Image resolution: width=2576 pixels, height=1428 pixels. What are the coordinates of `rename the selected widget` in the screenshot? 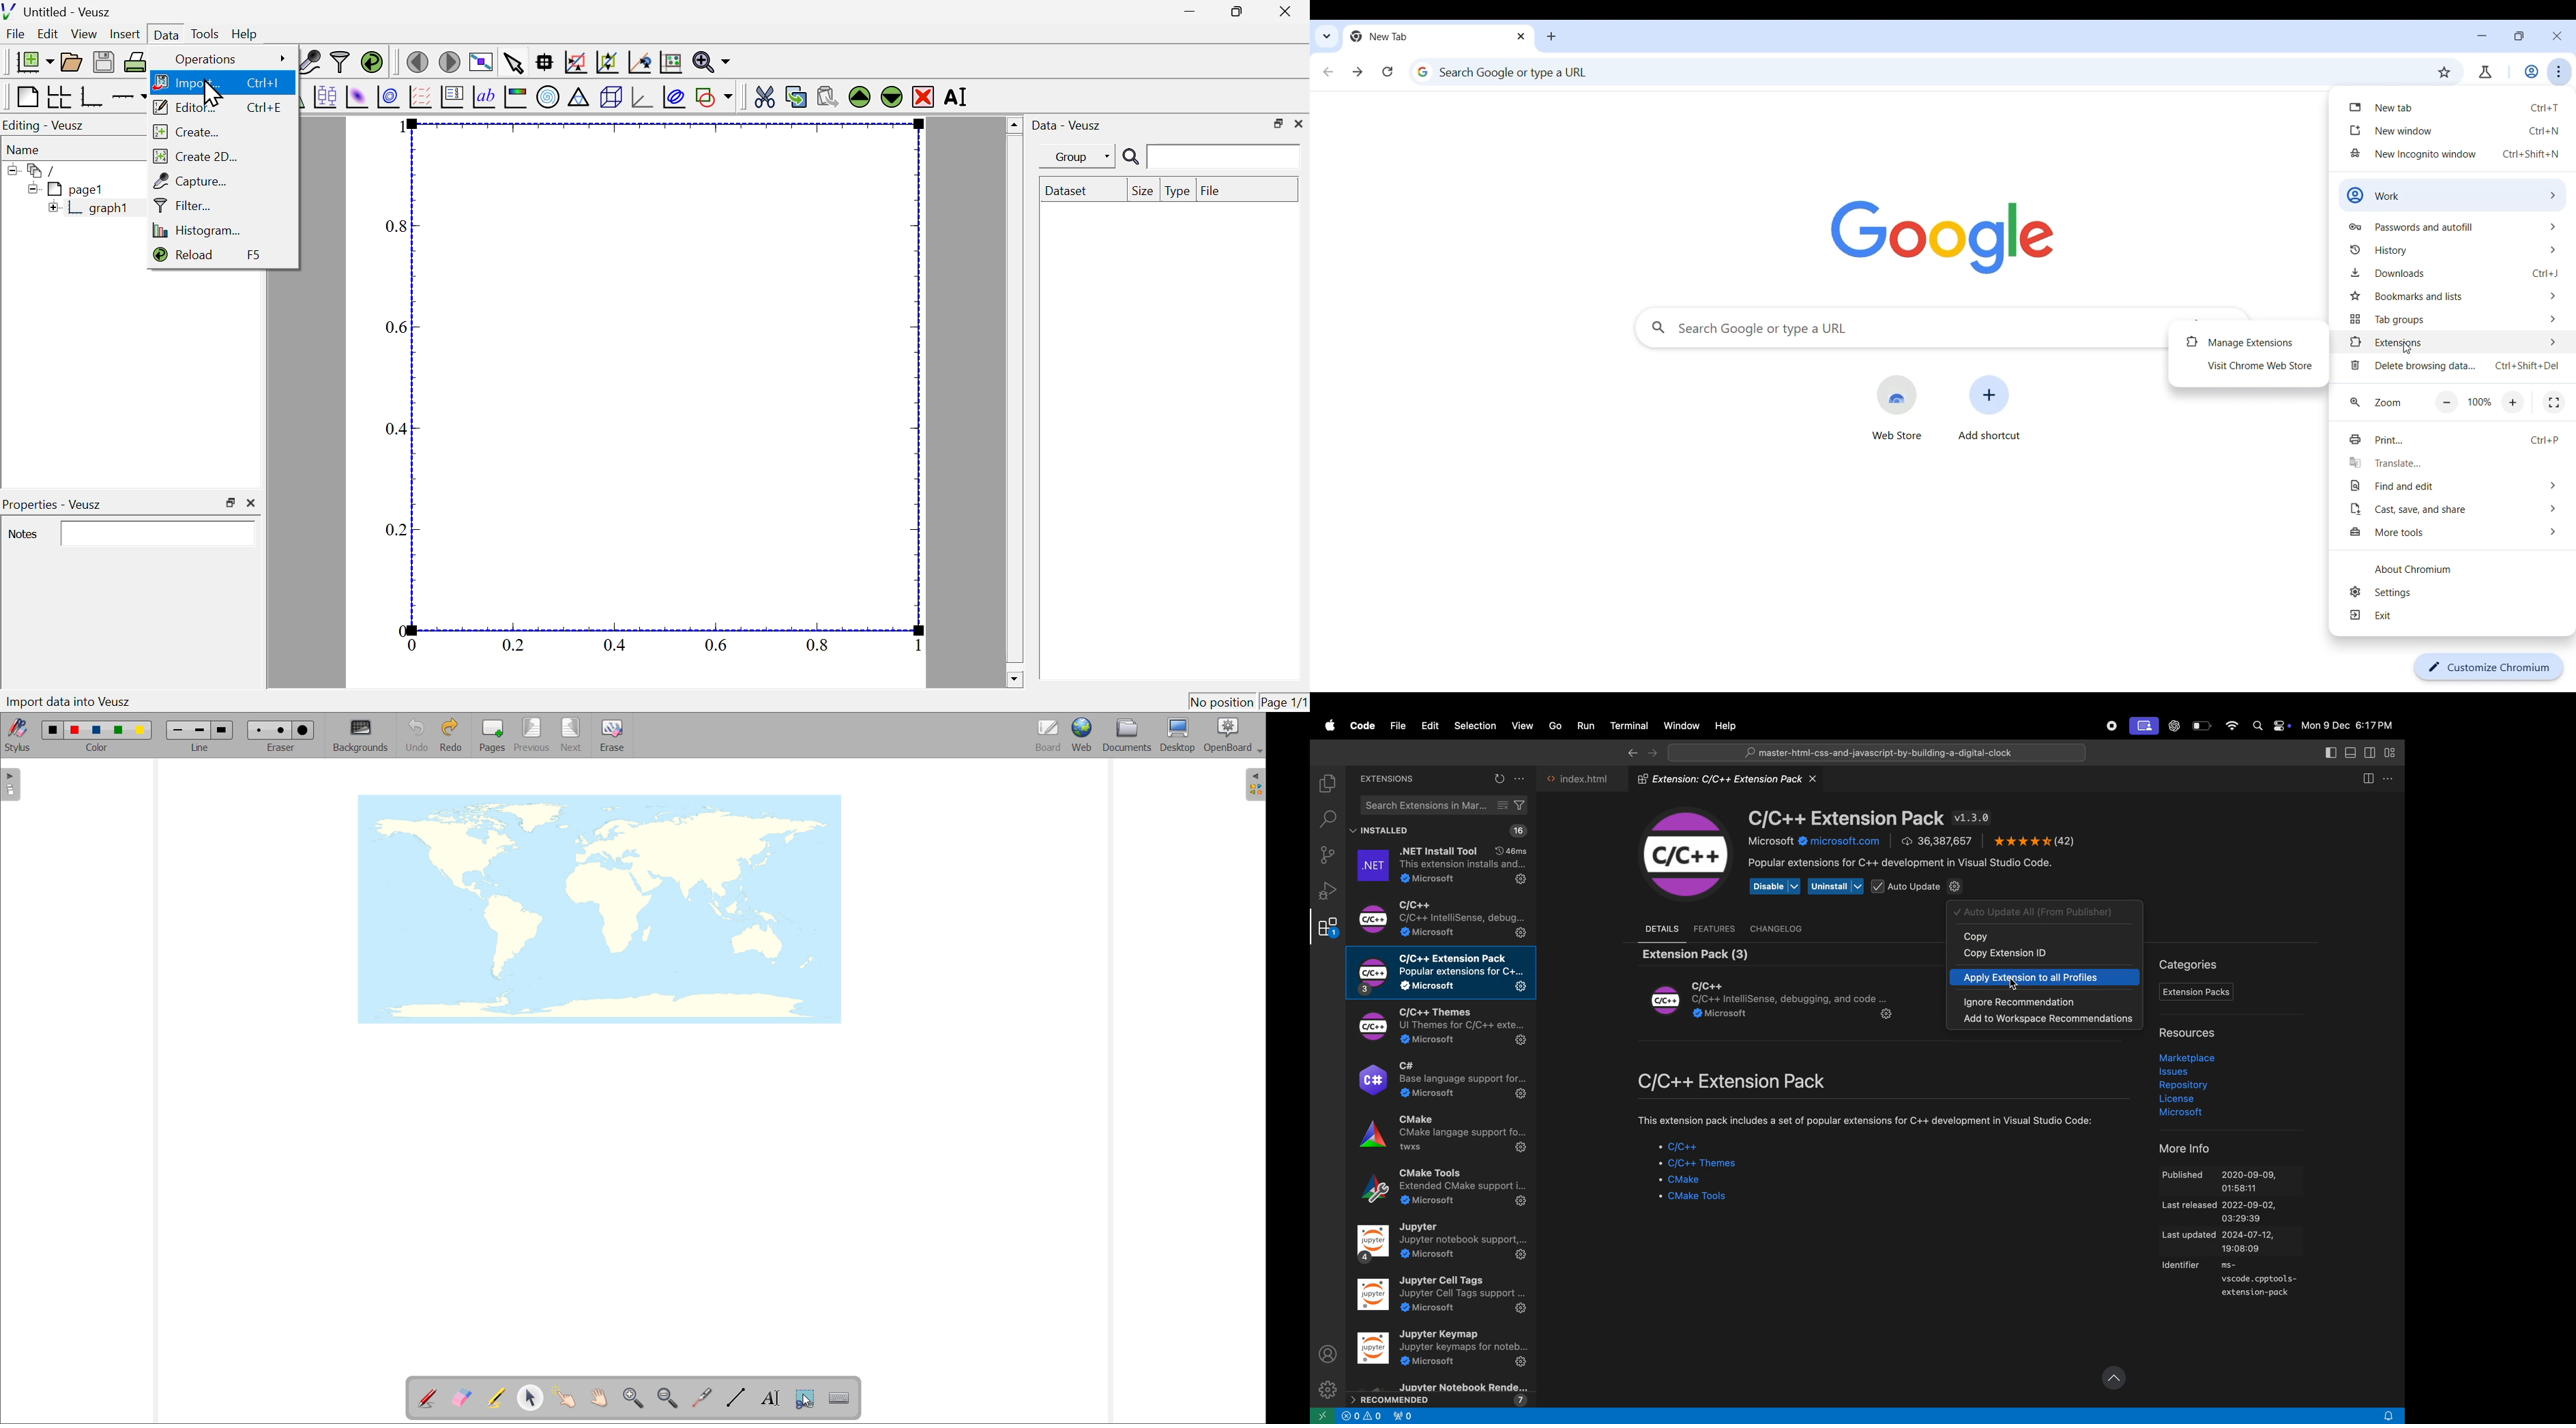 It's located at (961, 98).